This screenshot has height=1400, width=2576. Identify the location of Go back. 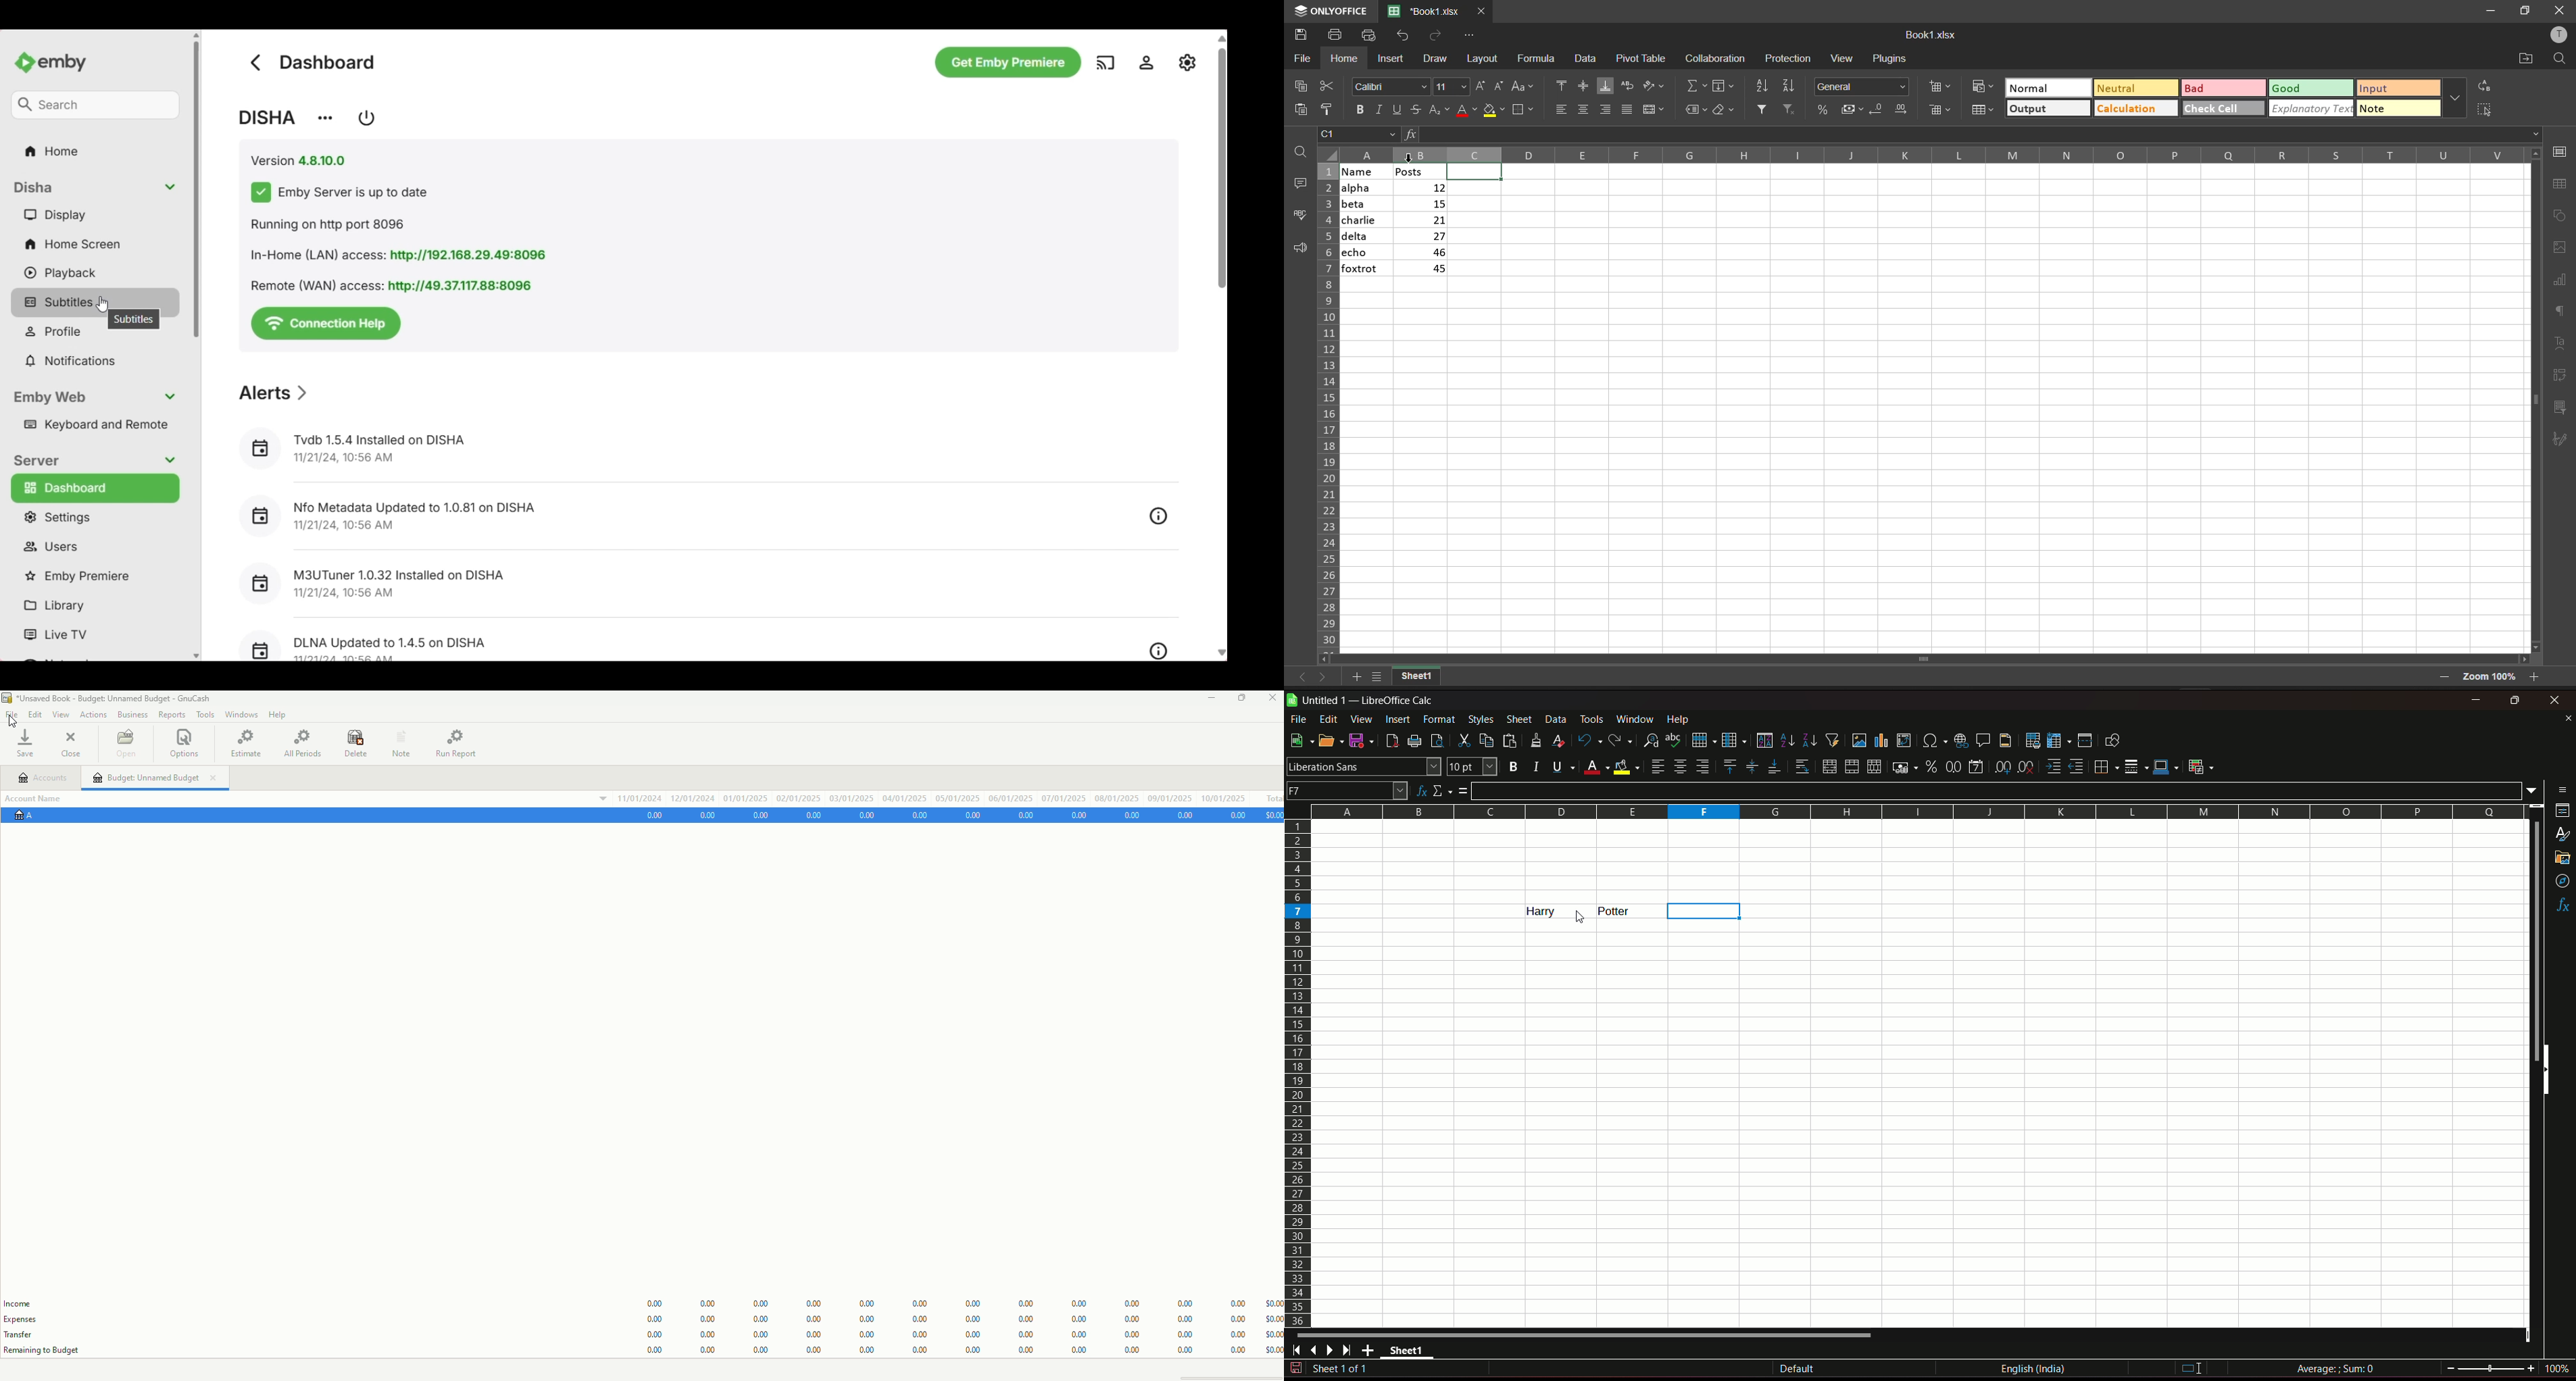
(255, 63).